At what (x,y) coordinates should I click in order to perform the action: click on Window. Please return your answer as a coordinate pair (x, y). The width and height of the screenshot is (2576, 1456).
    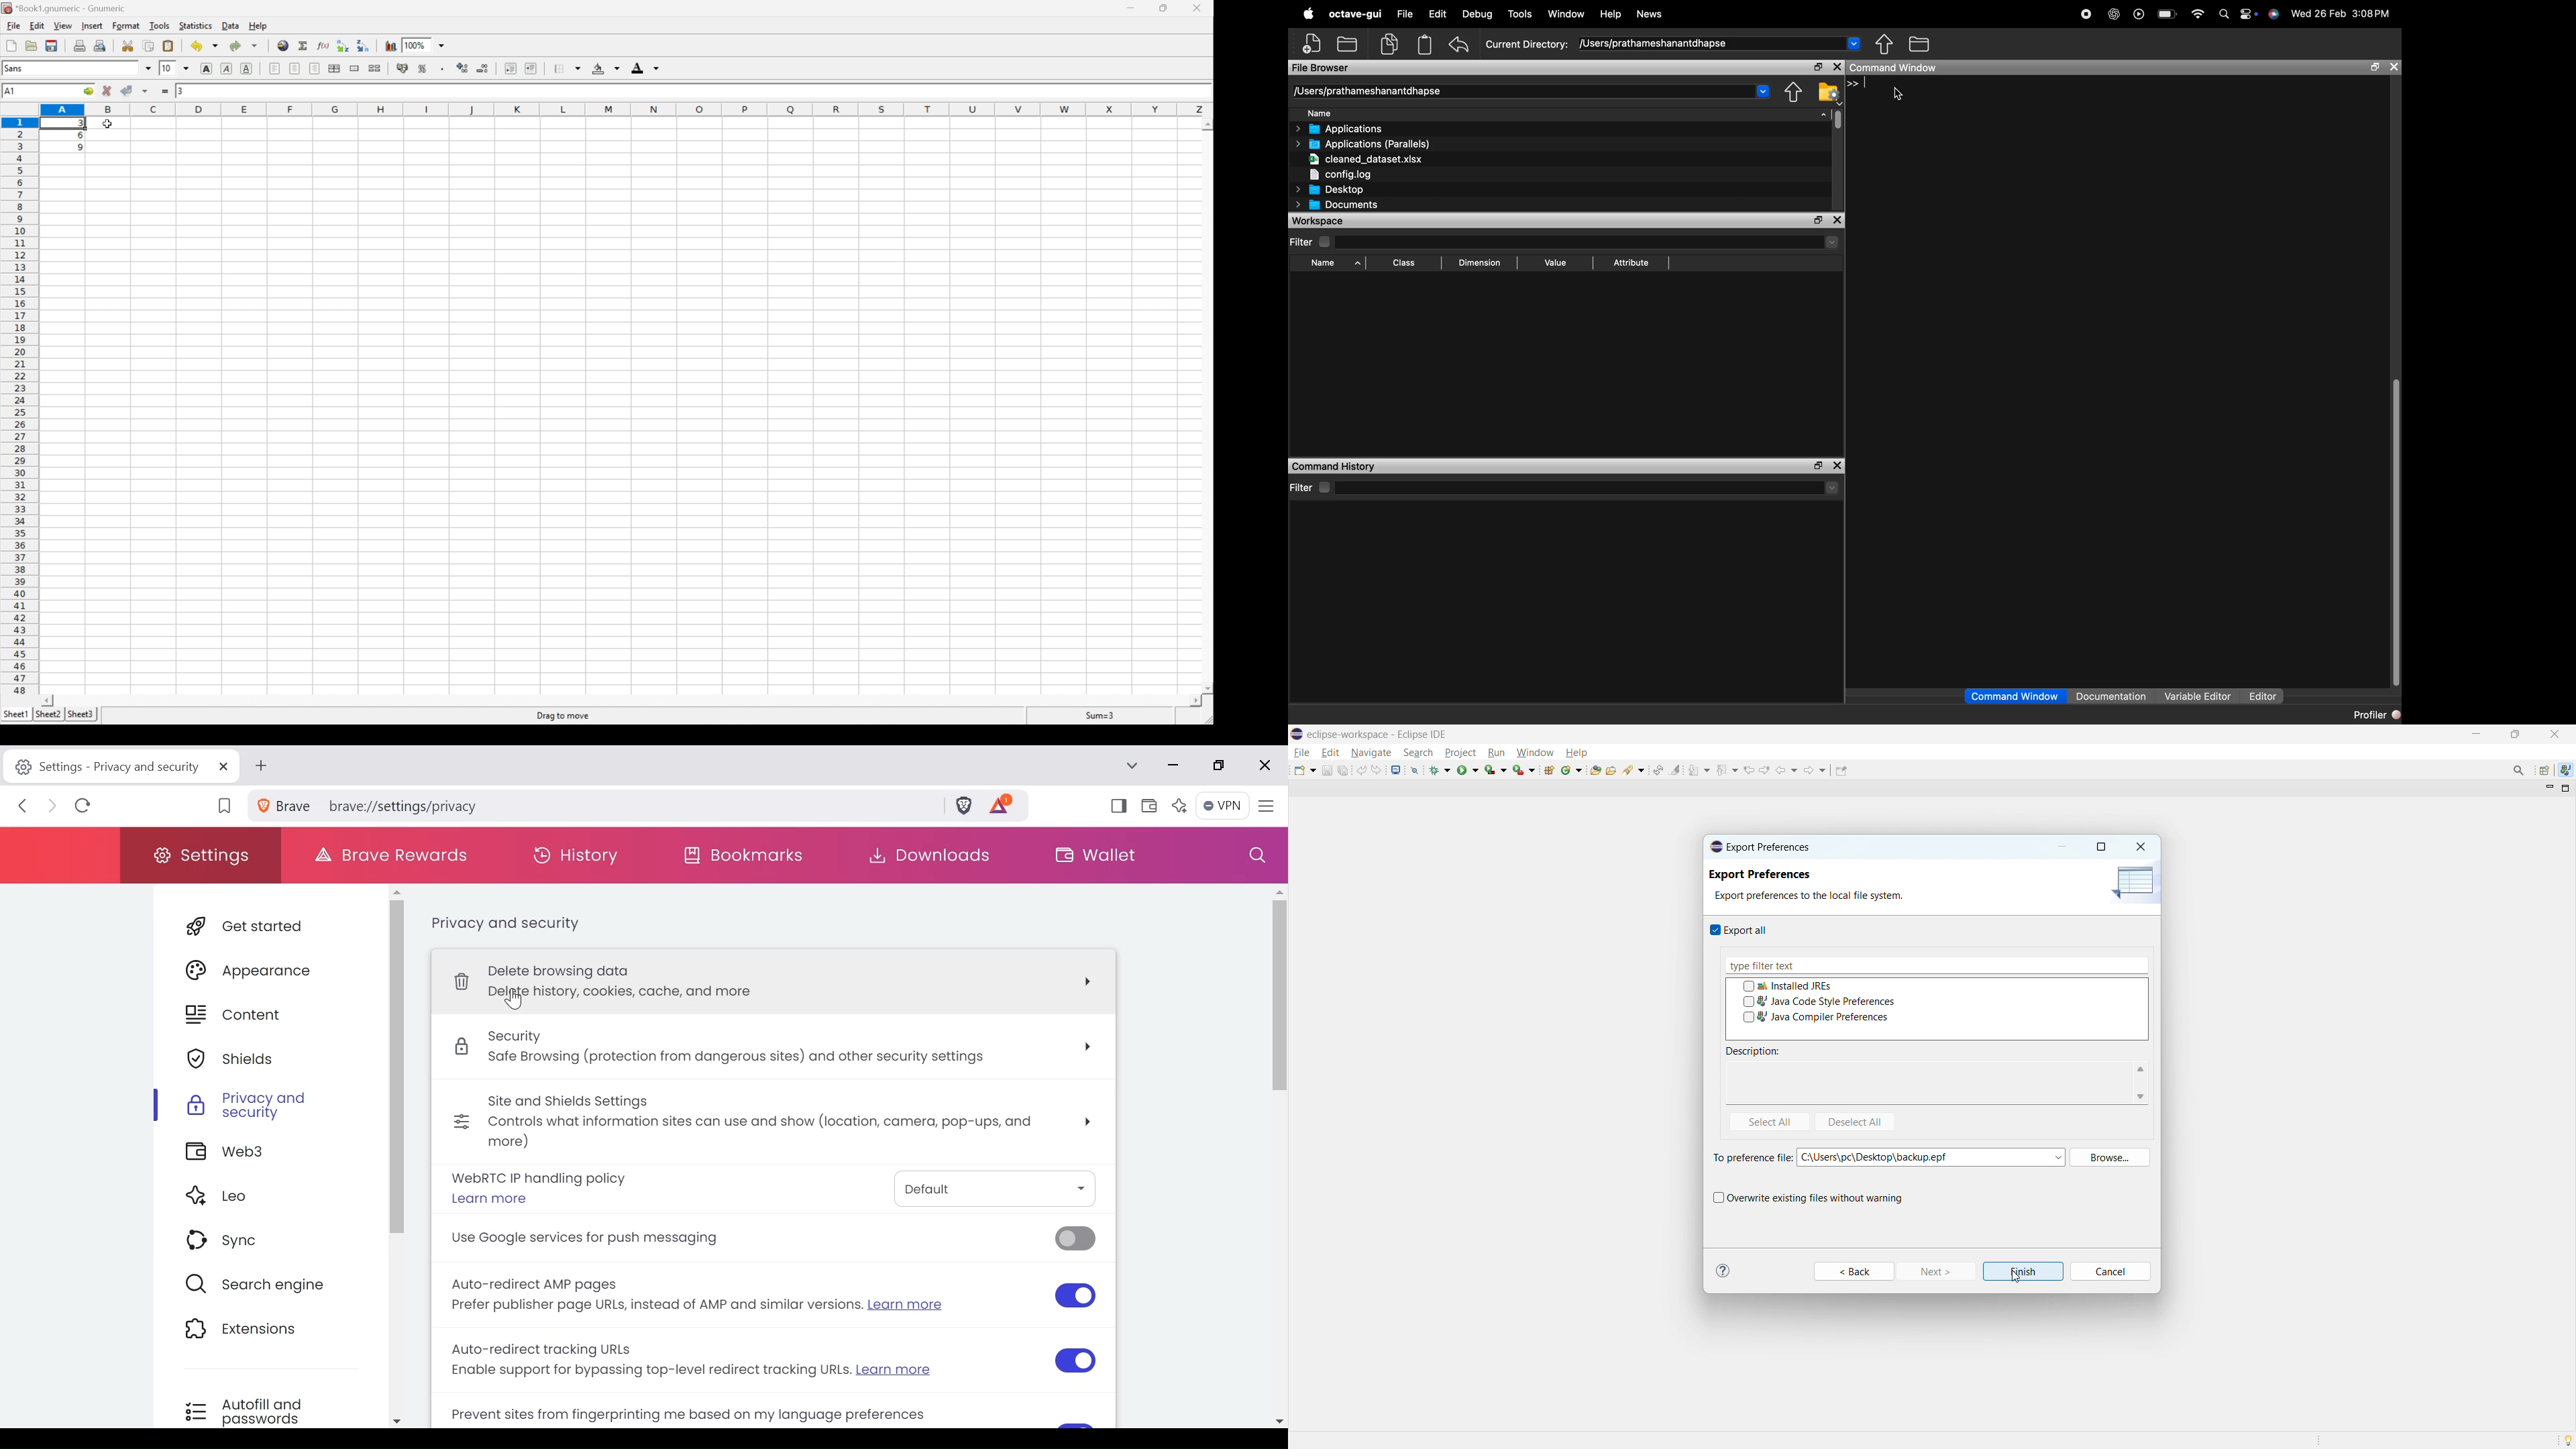
    Looking at the image, I should click on (1568, 14).